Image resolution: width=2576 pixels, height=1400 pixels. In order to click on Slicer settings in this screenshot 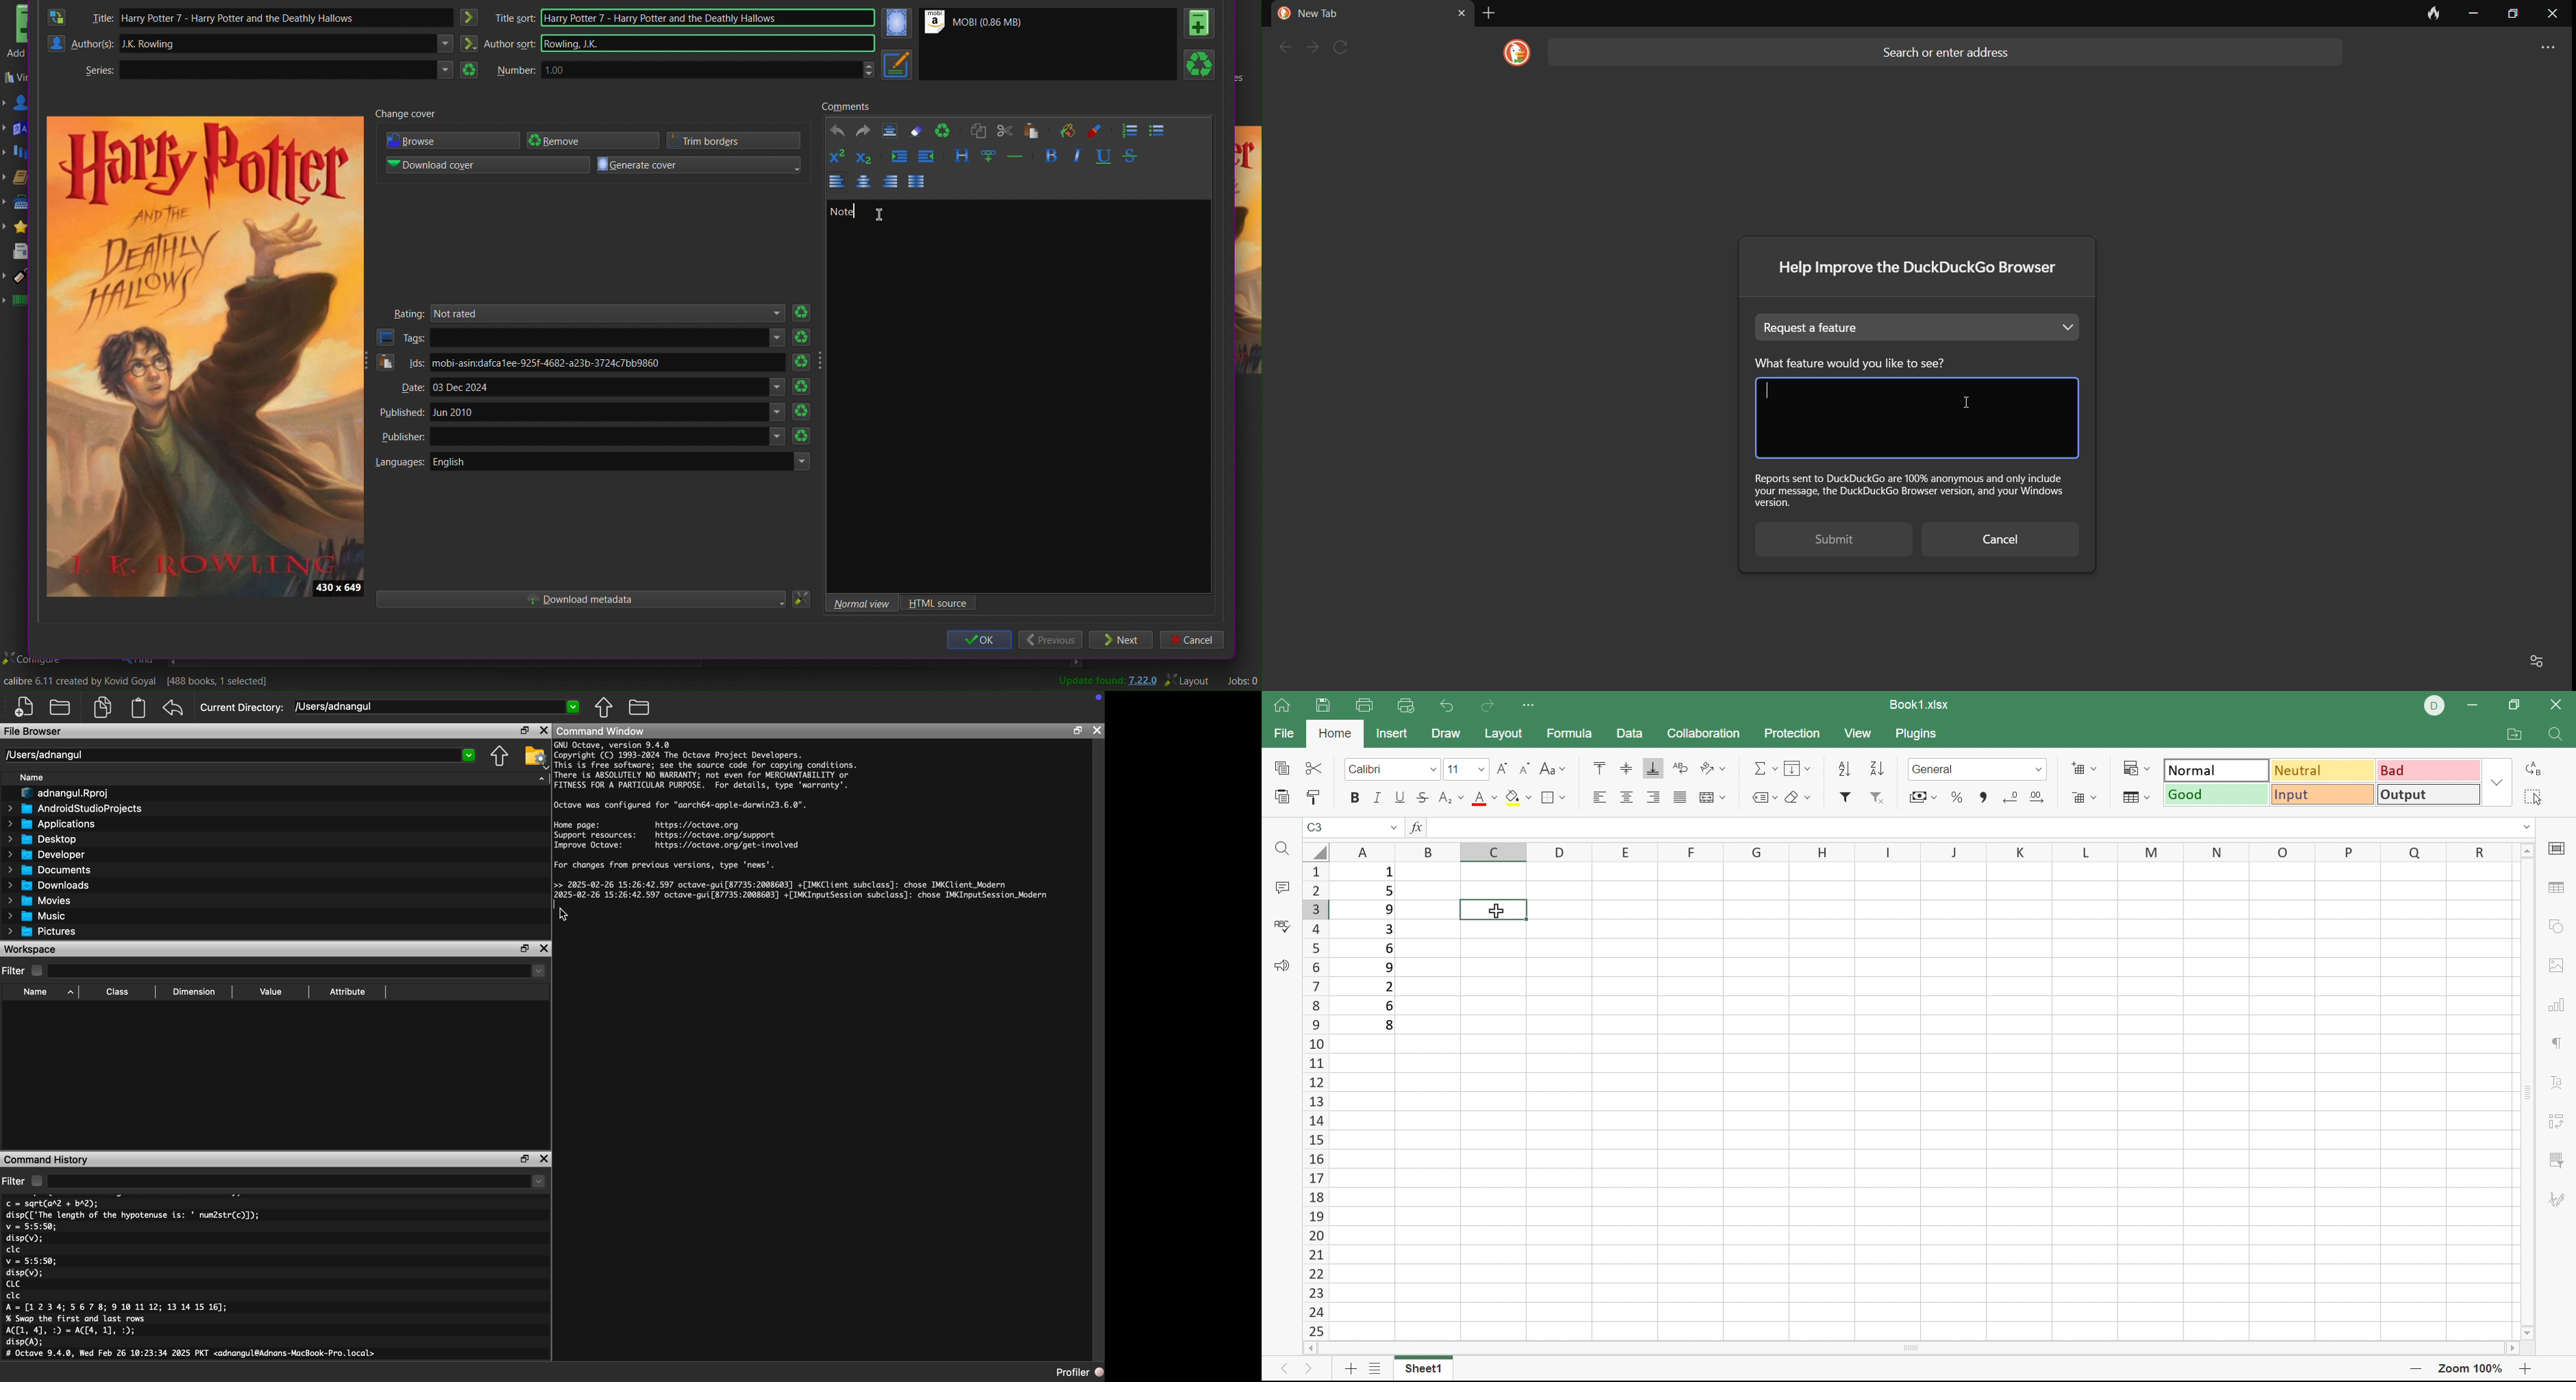, I will do `click(2558, 1161)`.